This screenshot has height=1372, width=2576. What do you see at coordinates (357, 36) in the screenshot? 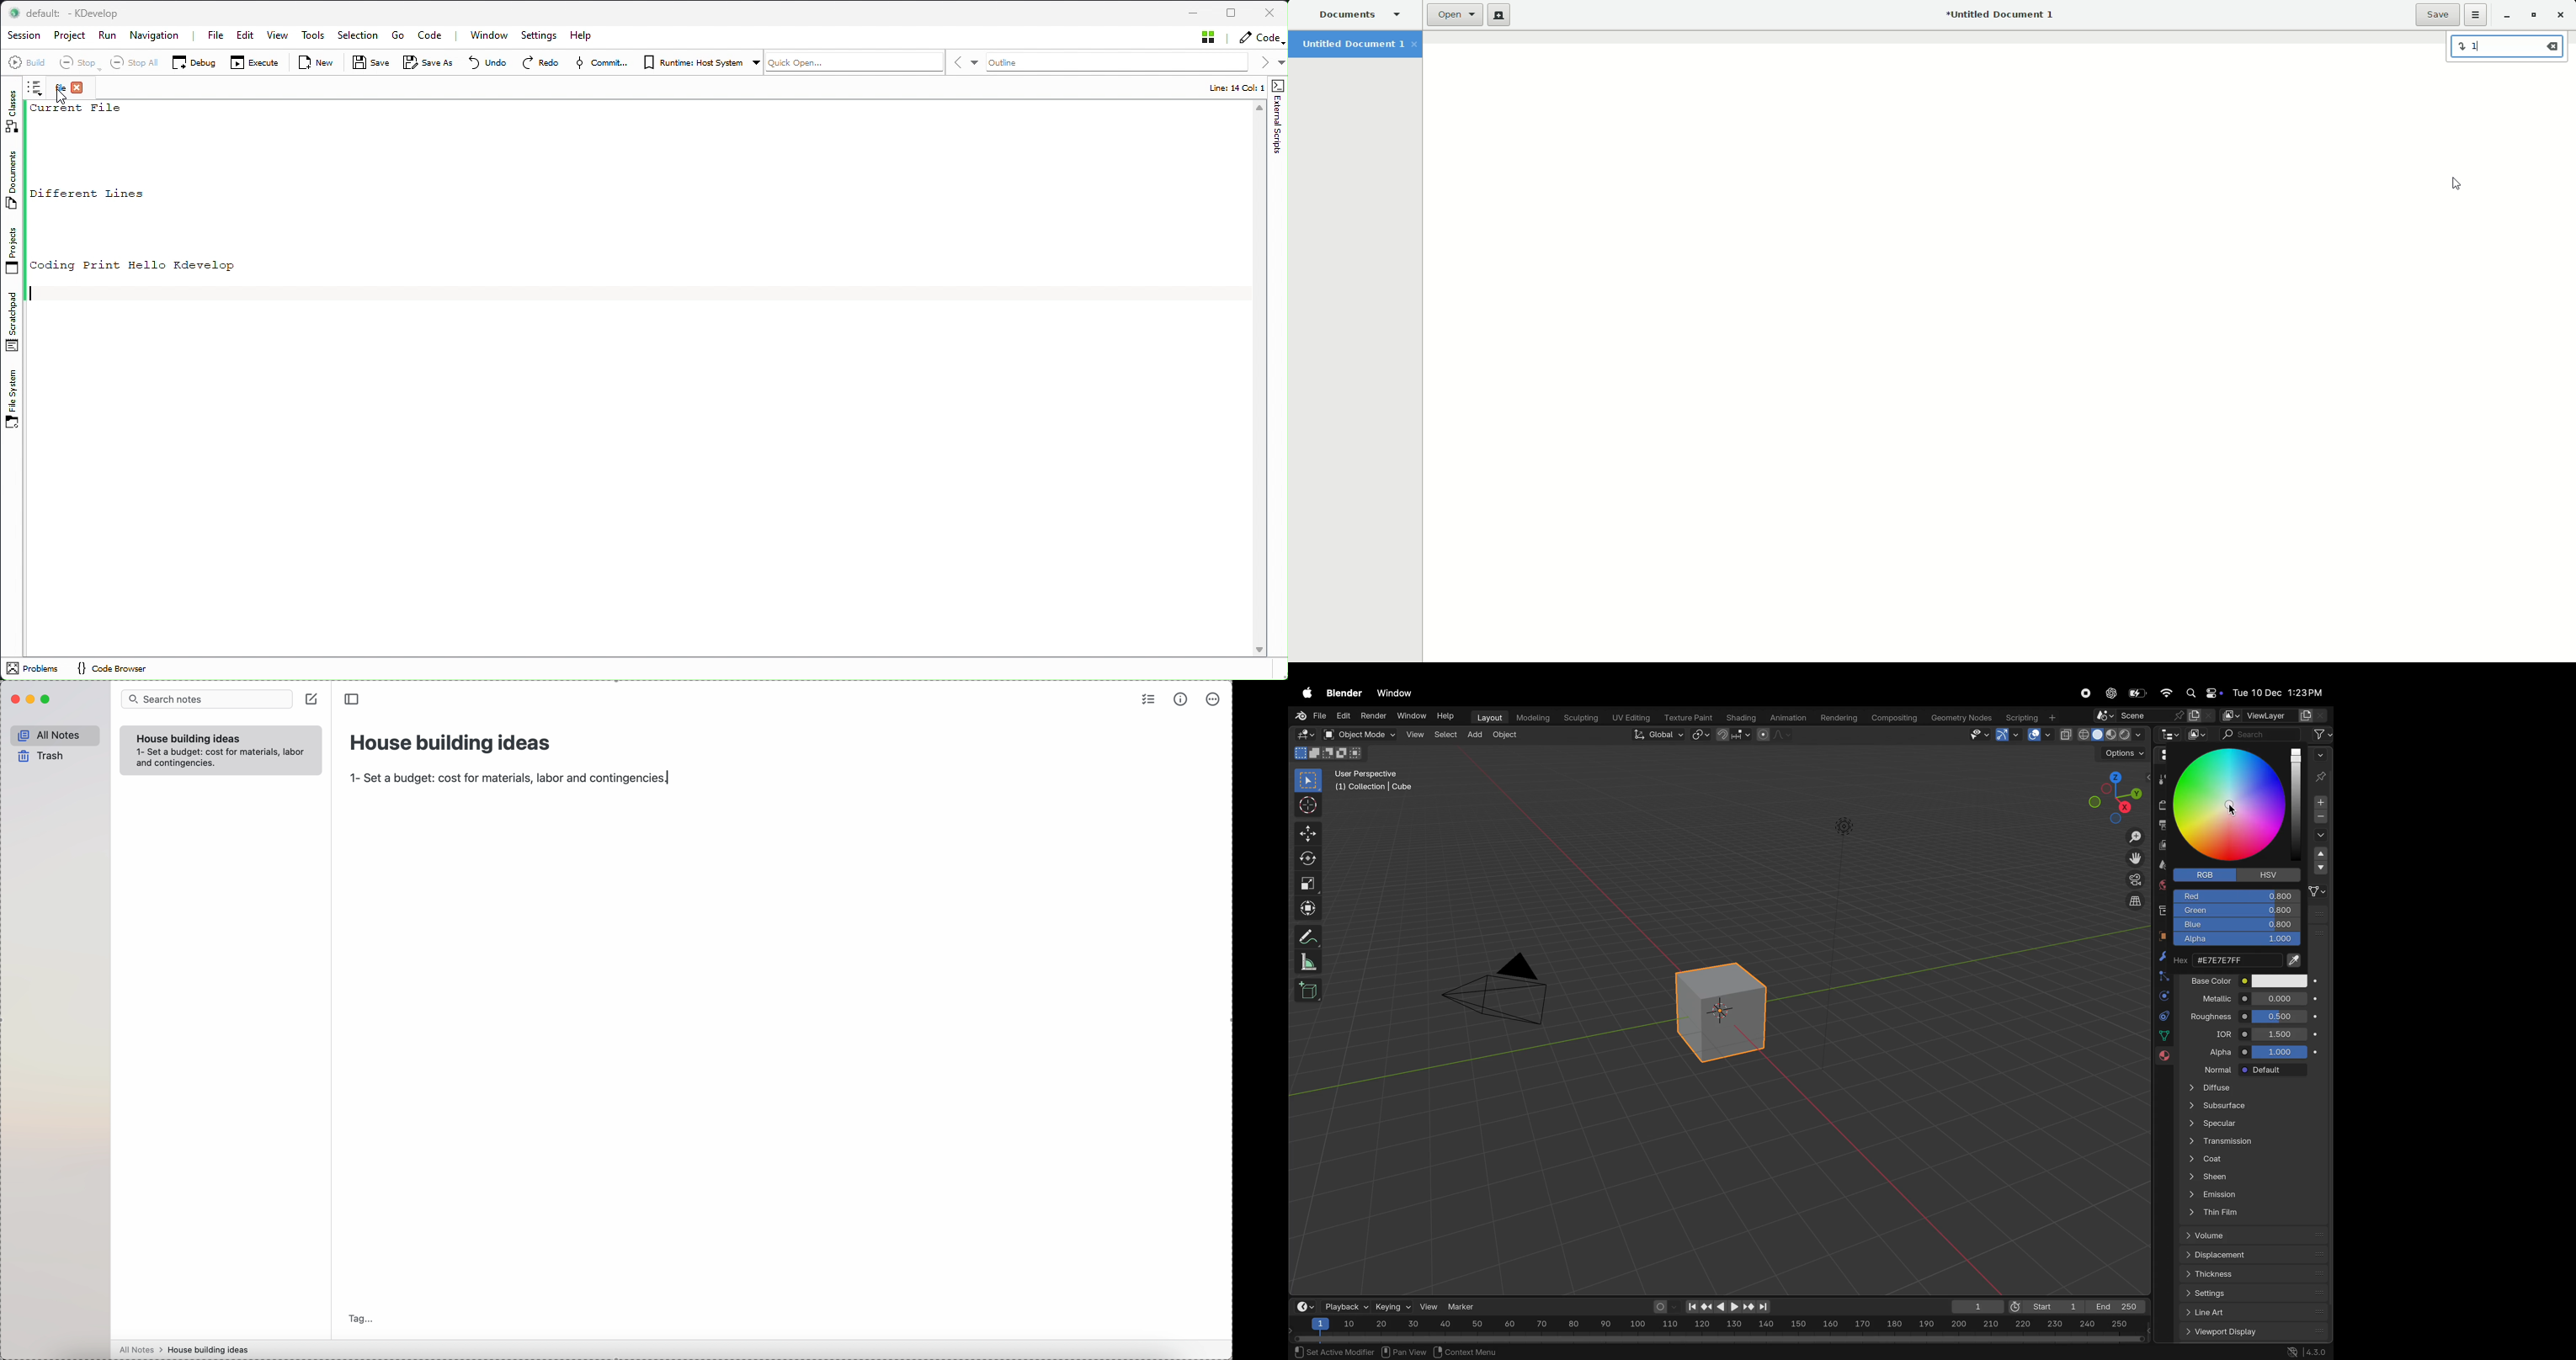
I see `Selection` at bounding box center [357, 36].